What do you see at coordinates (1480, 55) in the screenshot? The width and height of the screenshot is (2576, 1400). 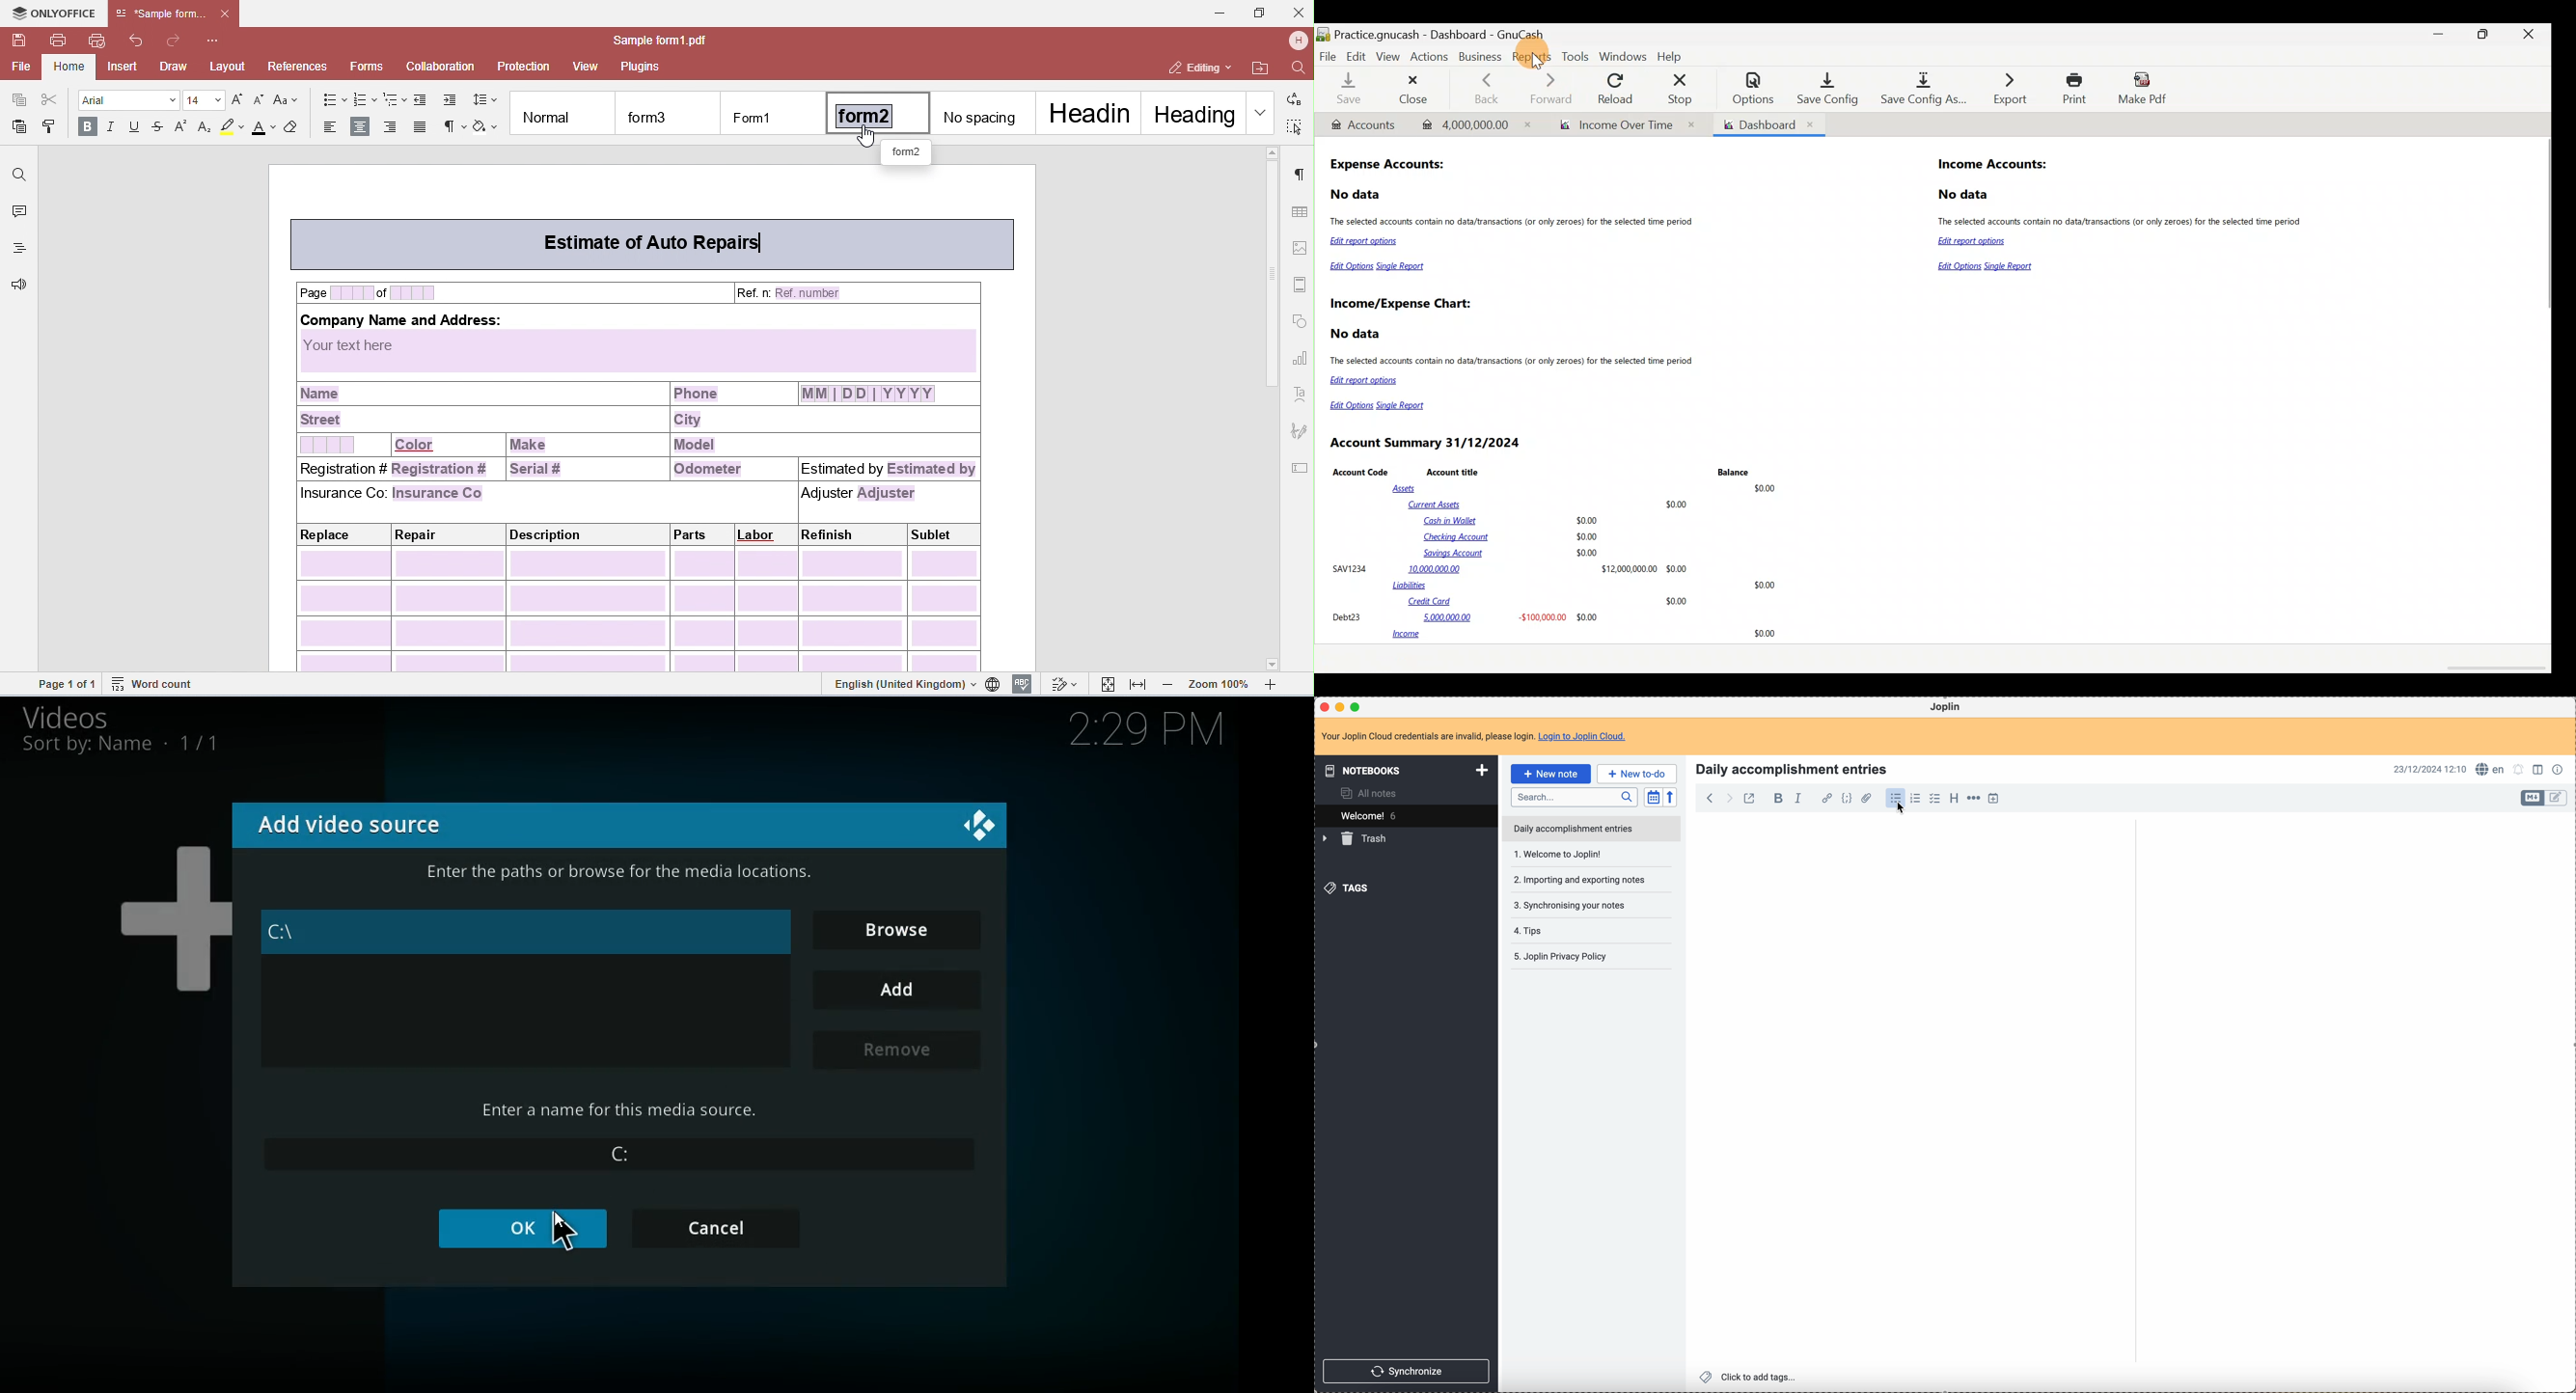 I see `Business` at bounding box center [1480, 55].